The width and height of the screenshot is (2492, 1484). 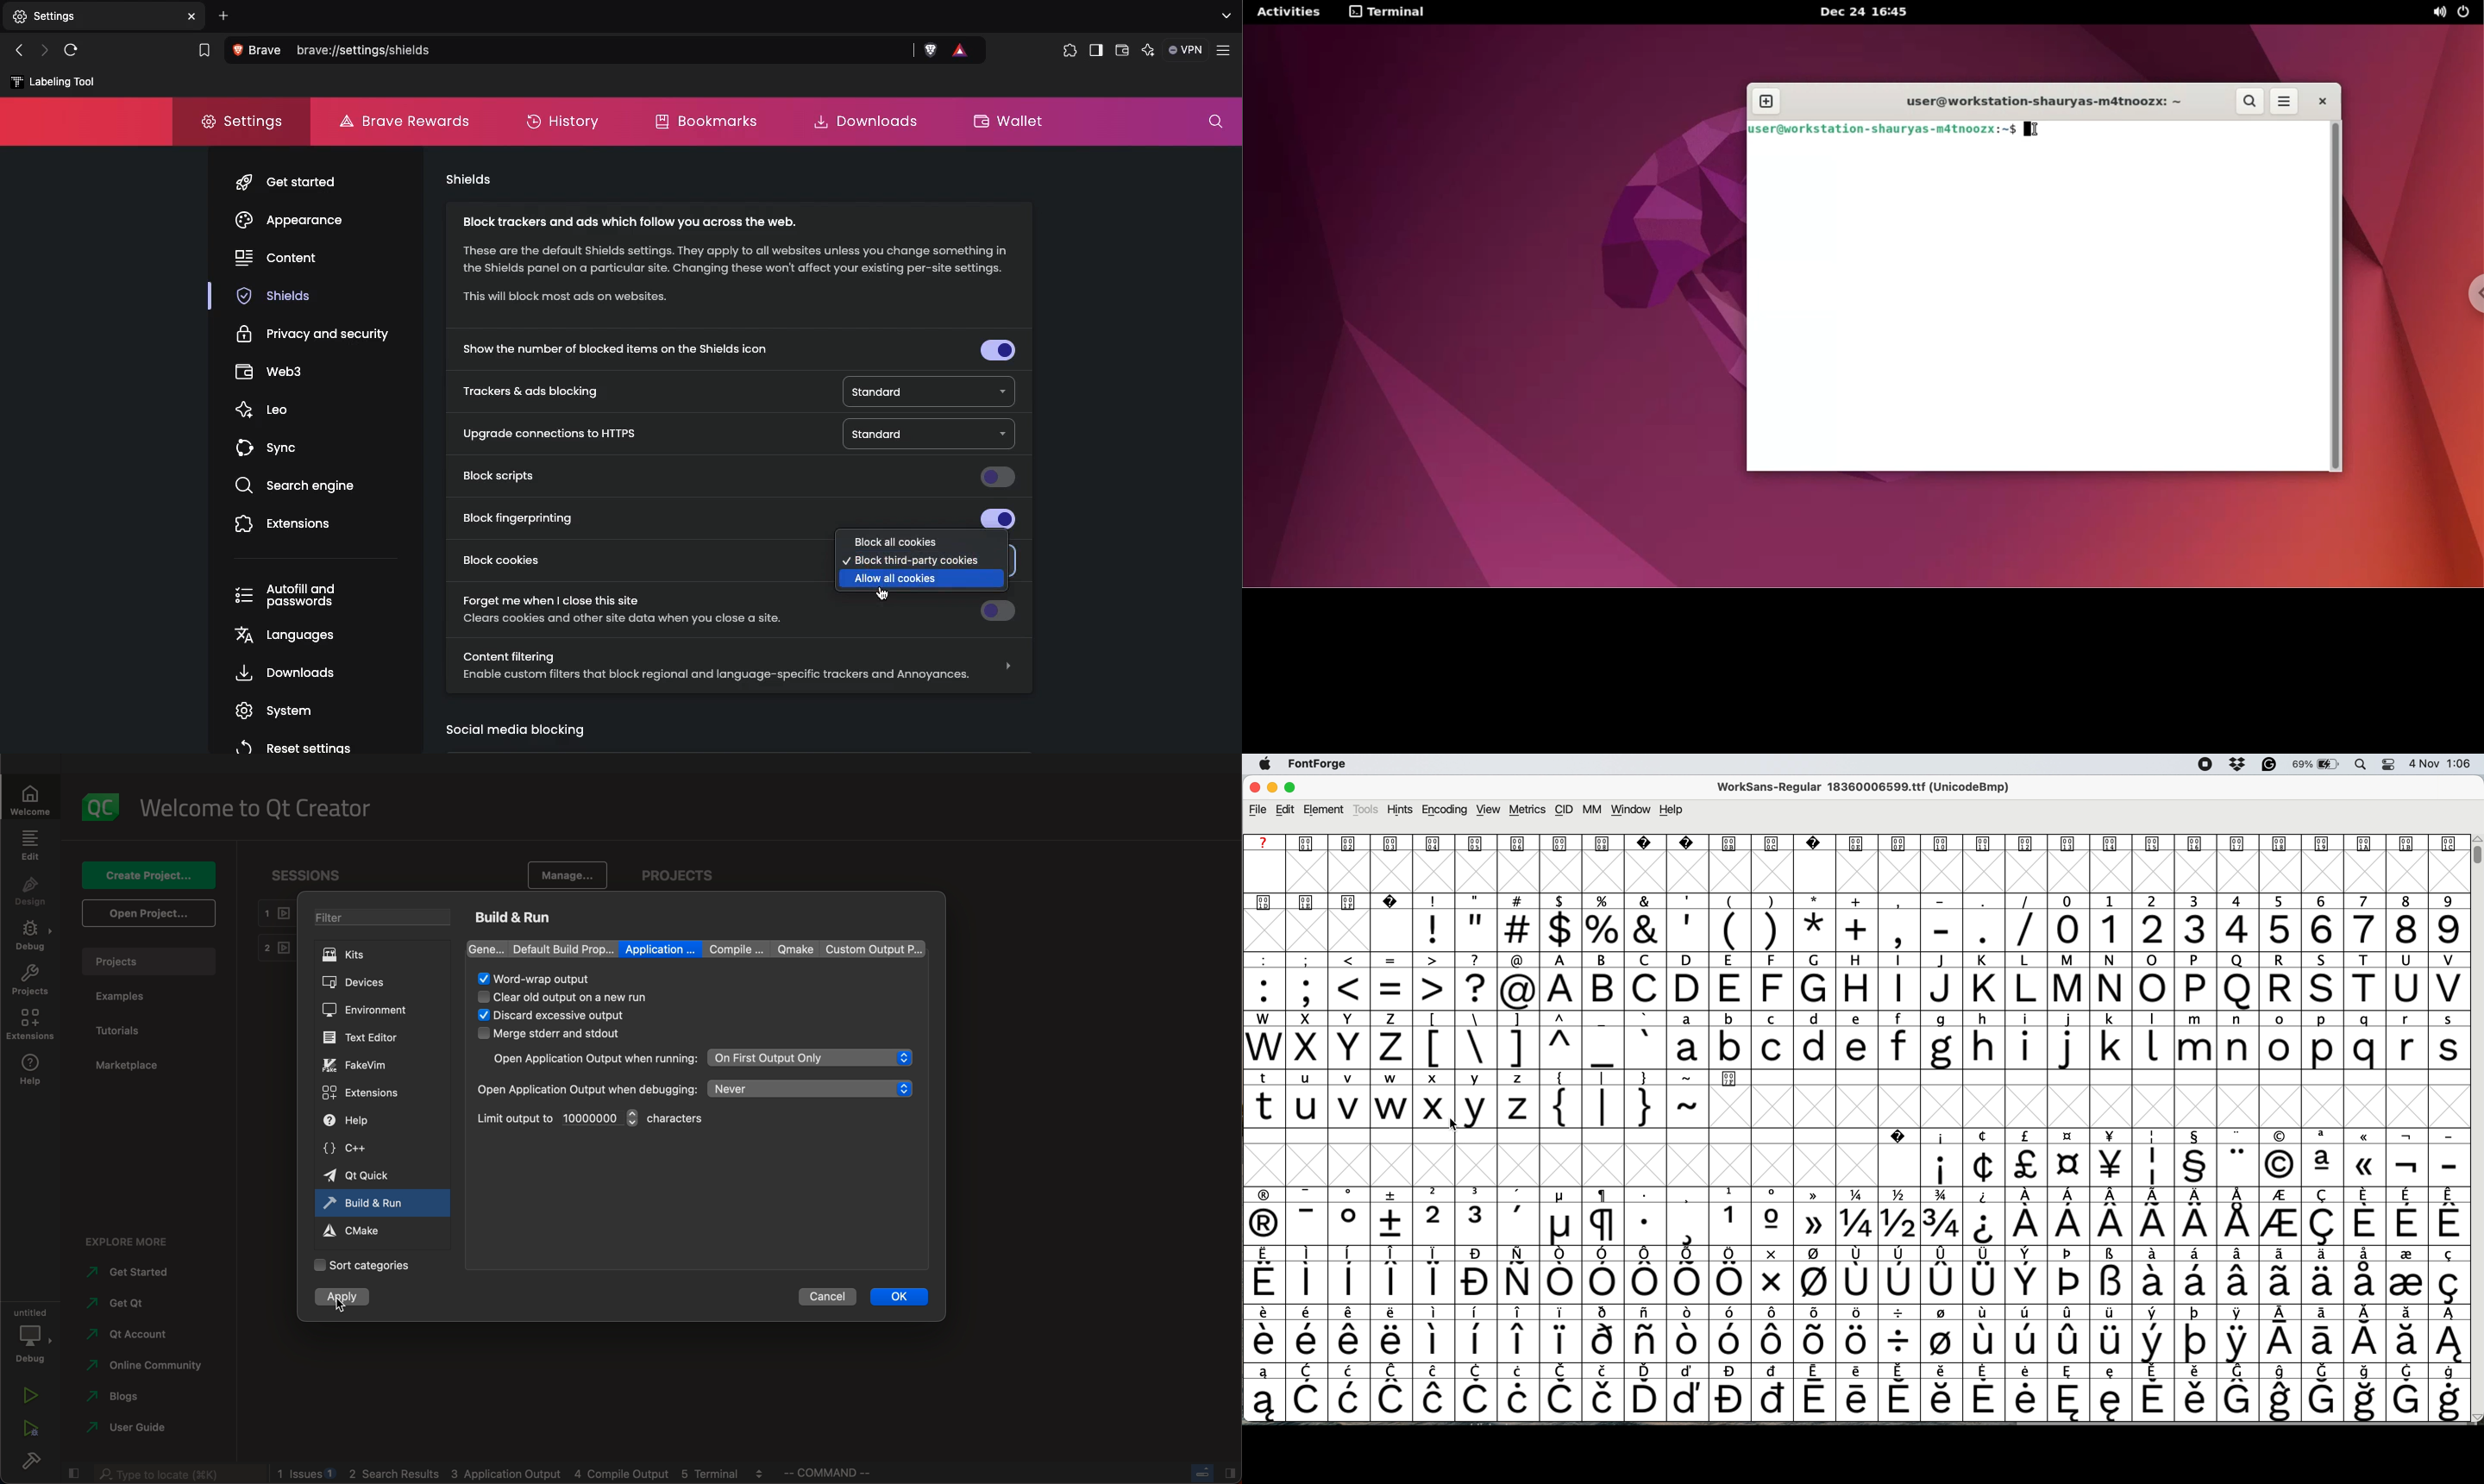 What do you see at coordinates (2202, 765) in the screenshot?
I see `screen recorder` at bounding box center [2202, 765].